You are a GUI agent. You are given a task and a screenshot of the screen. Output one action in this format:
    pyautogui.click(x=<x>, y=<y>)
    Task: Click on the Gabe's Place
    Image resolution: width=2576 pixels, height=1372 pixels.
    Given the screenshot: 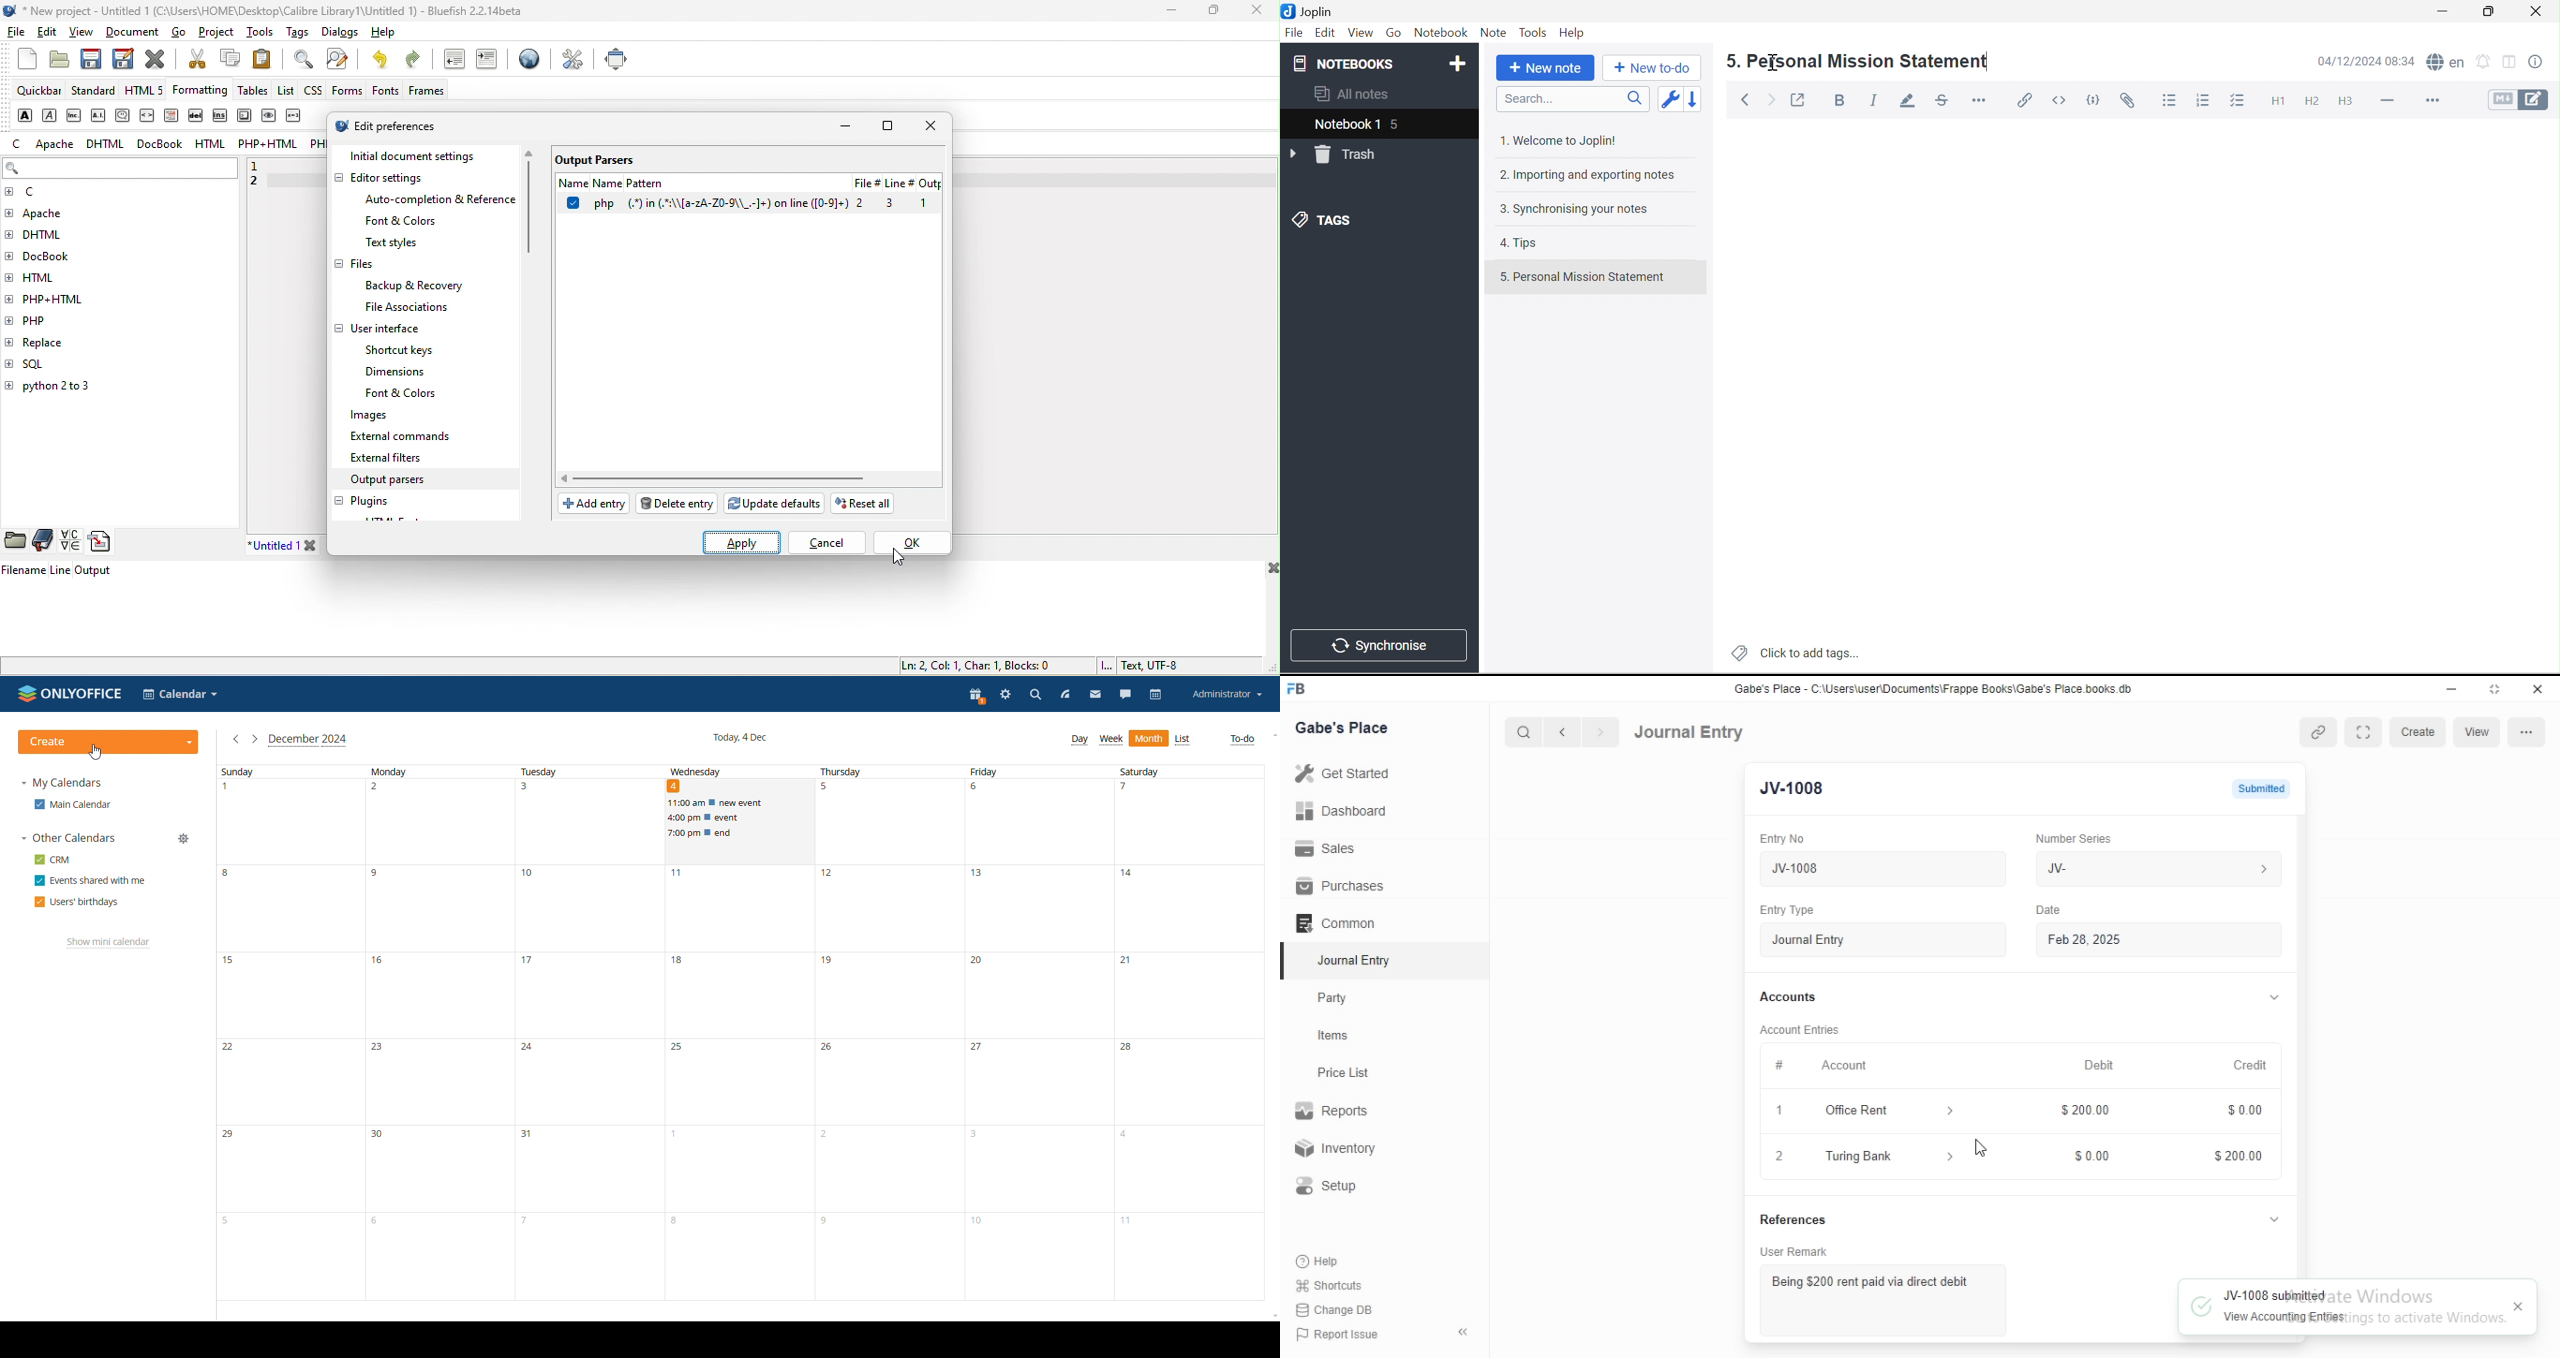 What is the action you would take?
    pyautogui.click(x=1344, y=727)
    